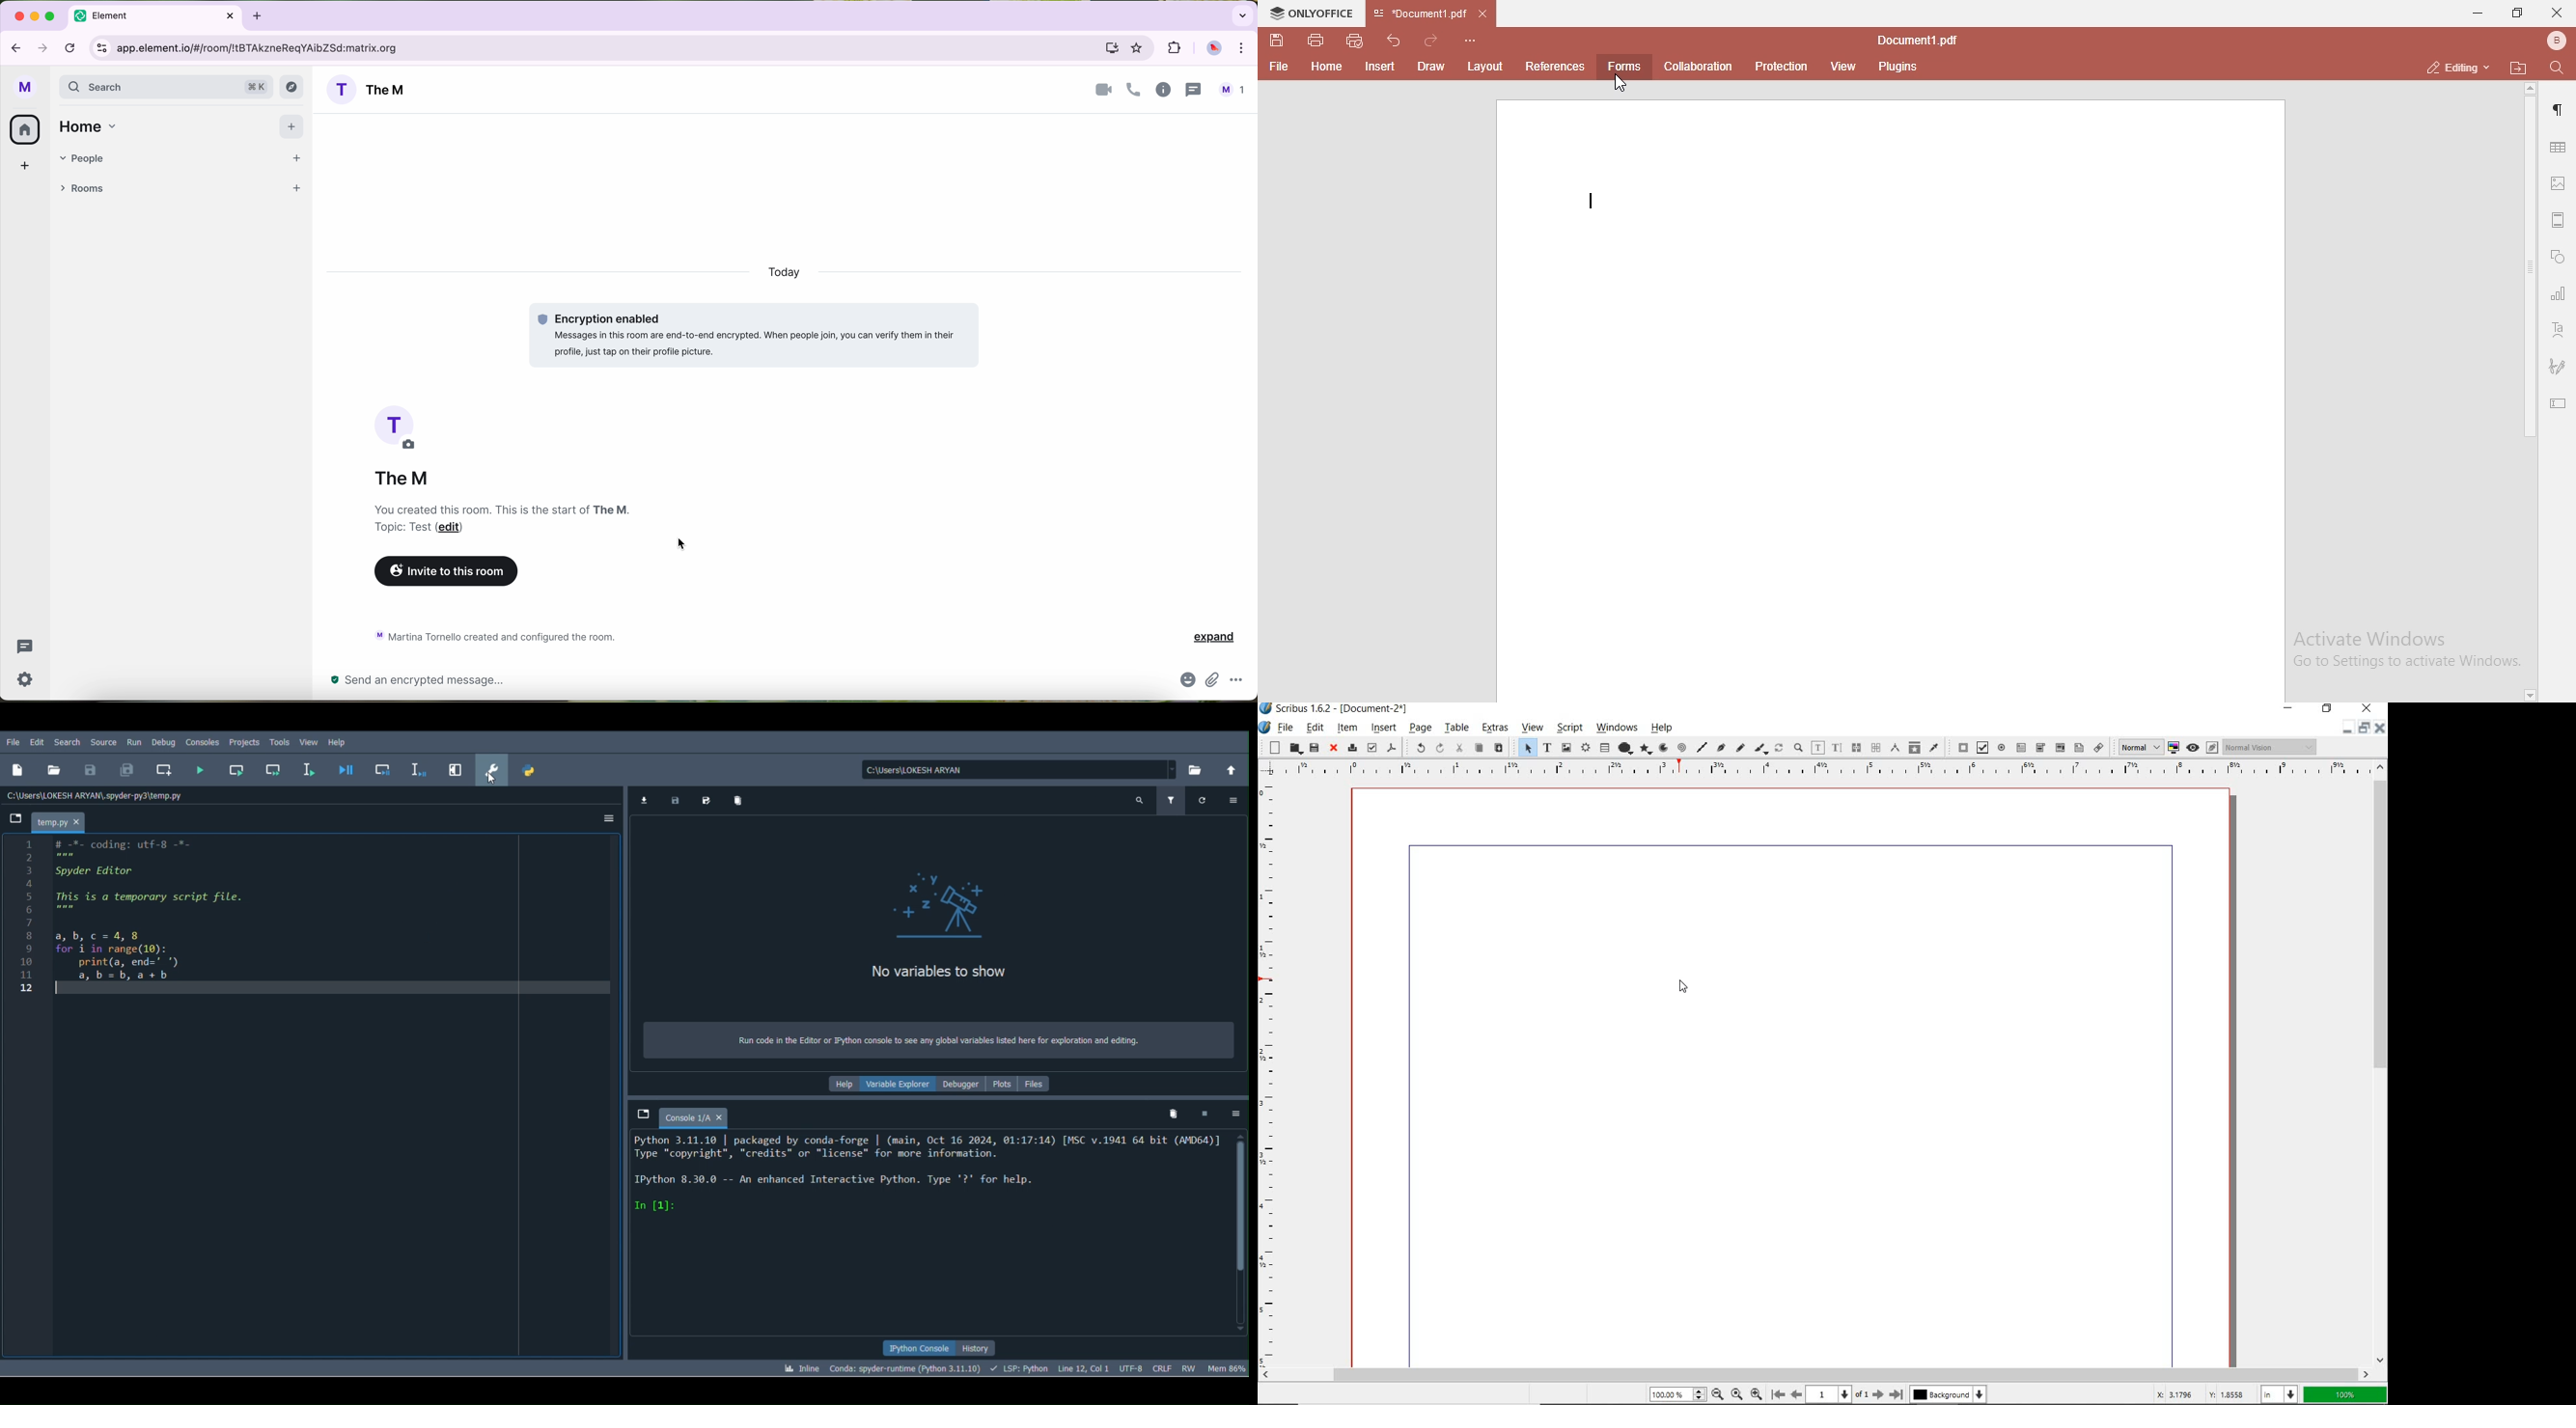 This screenshot has height=1428, width=2576. What do you see at coordinates (17, 773) in the screenshot?
I see `New file (Ctrl + N)` at bounding box center [17, 773].